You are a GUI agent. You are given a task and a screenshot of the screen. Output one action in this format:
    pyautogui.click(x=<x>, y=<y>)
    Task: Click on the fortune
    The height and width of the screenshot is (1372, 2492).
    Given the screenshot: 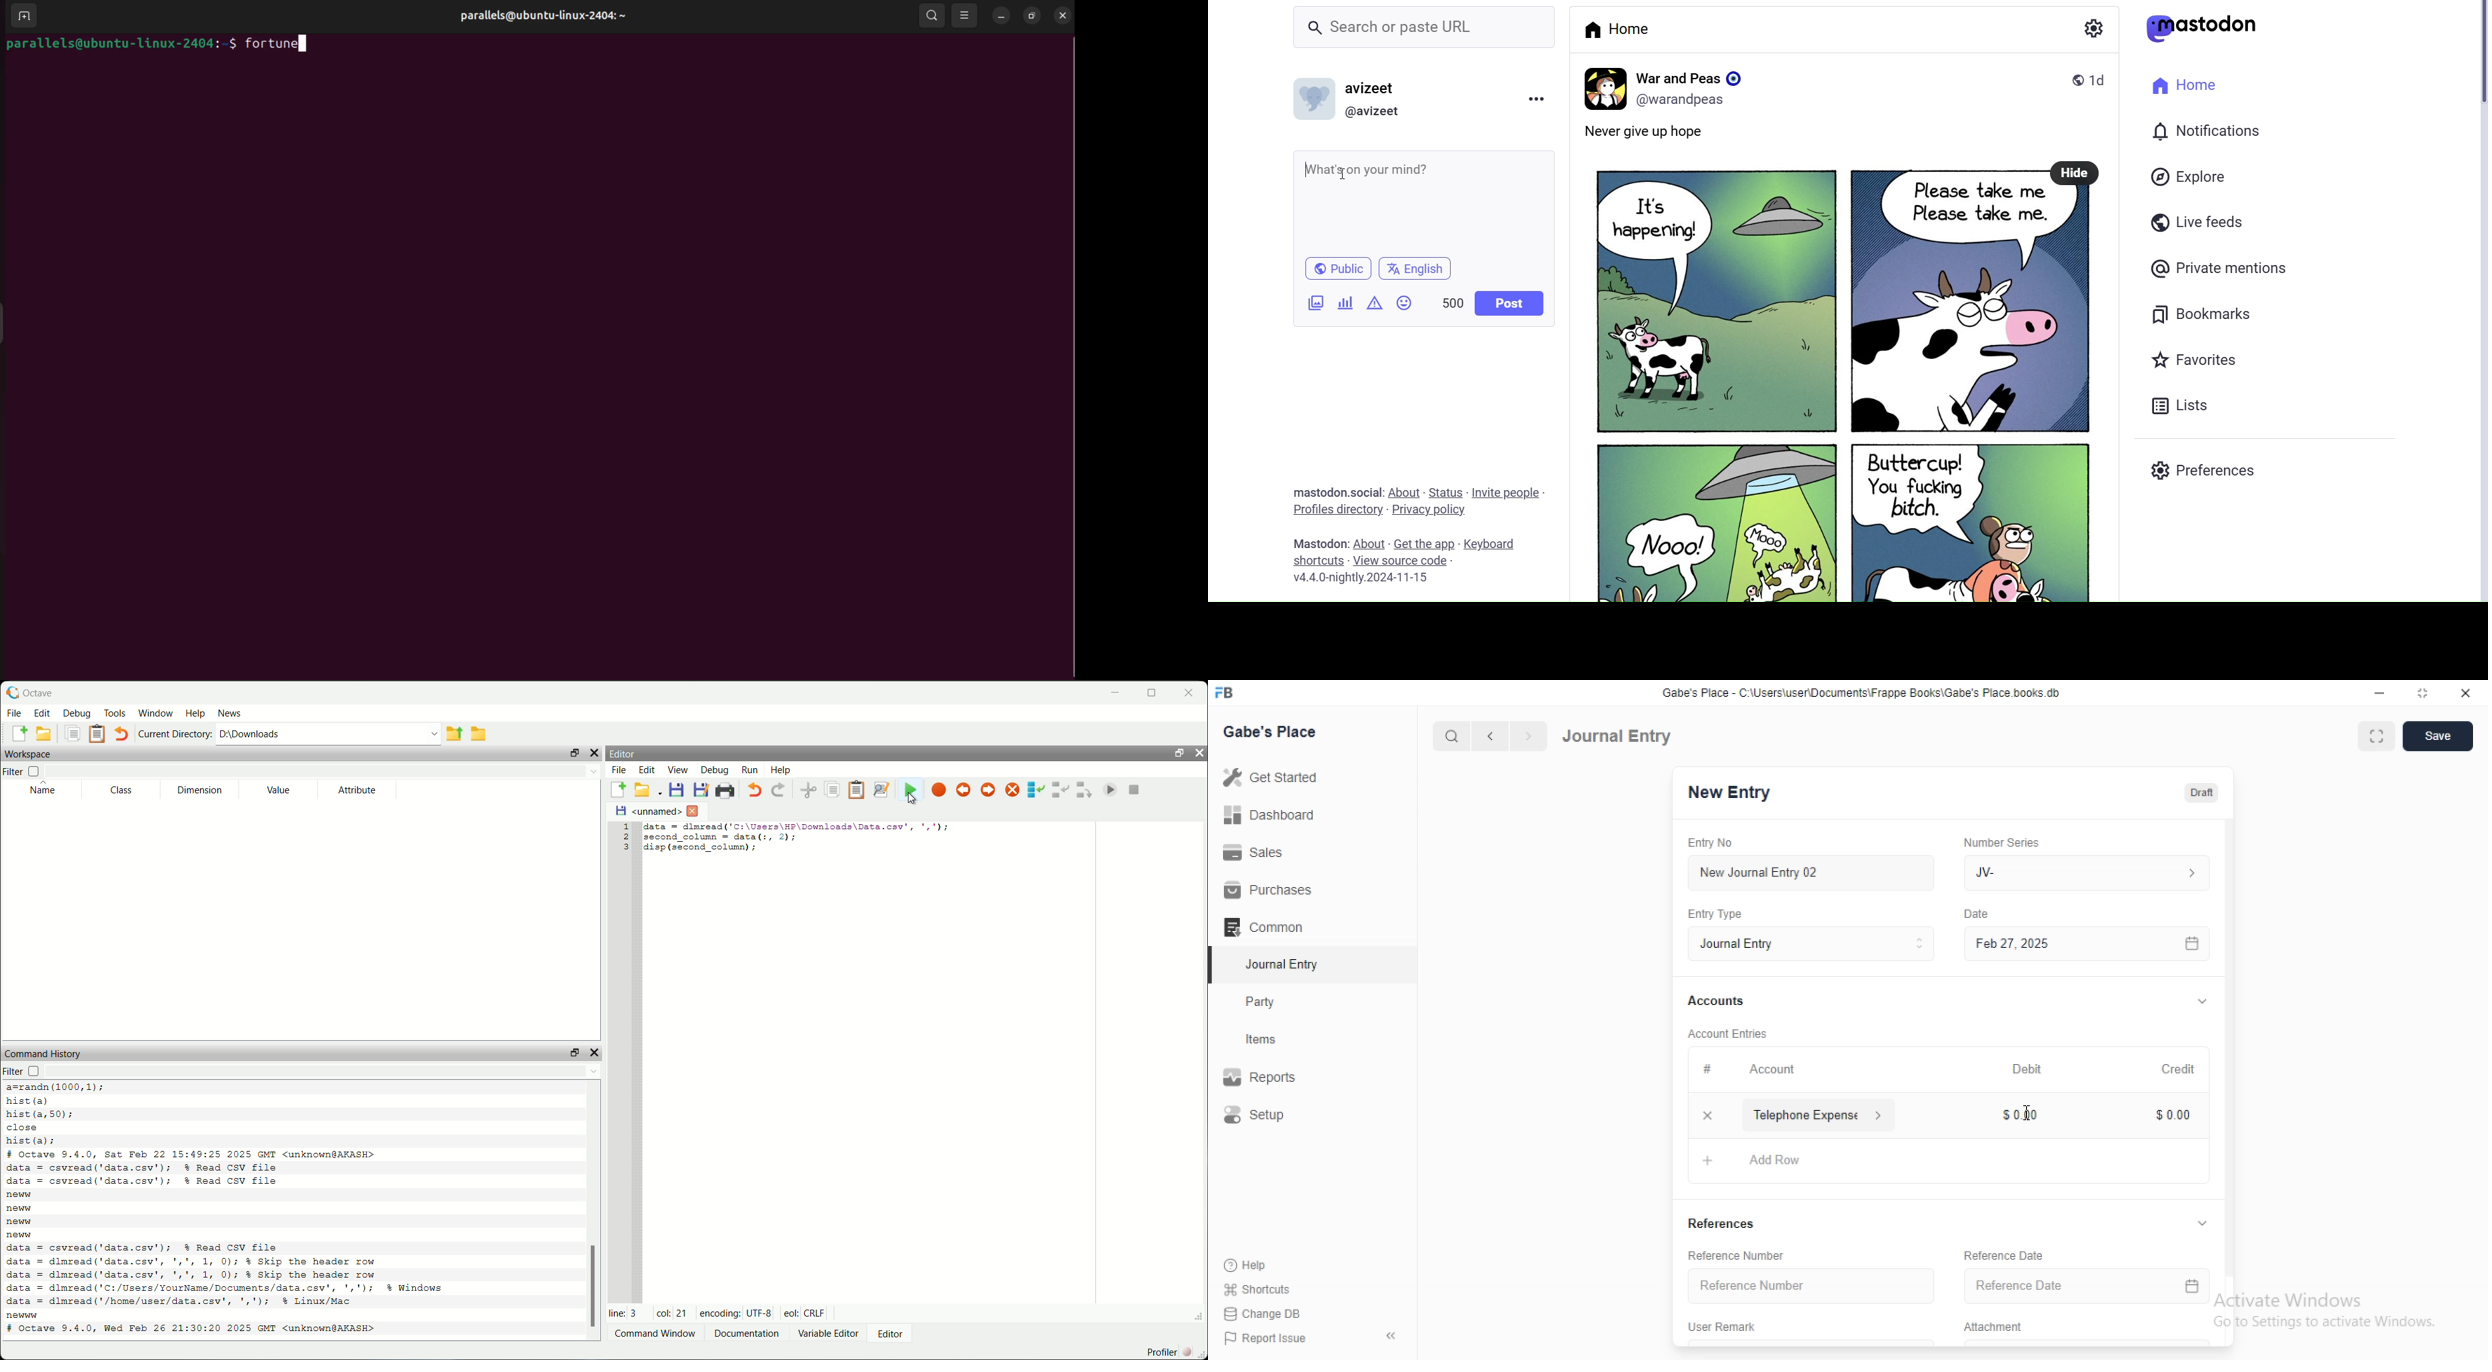 What is the action you would take?
    pyautogui.click(x=282, y=44)
    